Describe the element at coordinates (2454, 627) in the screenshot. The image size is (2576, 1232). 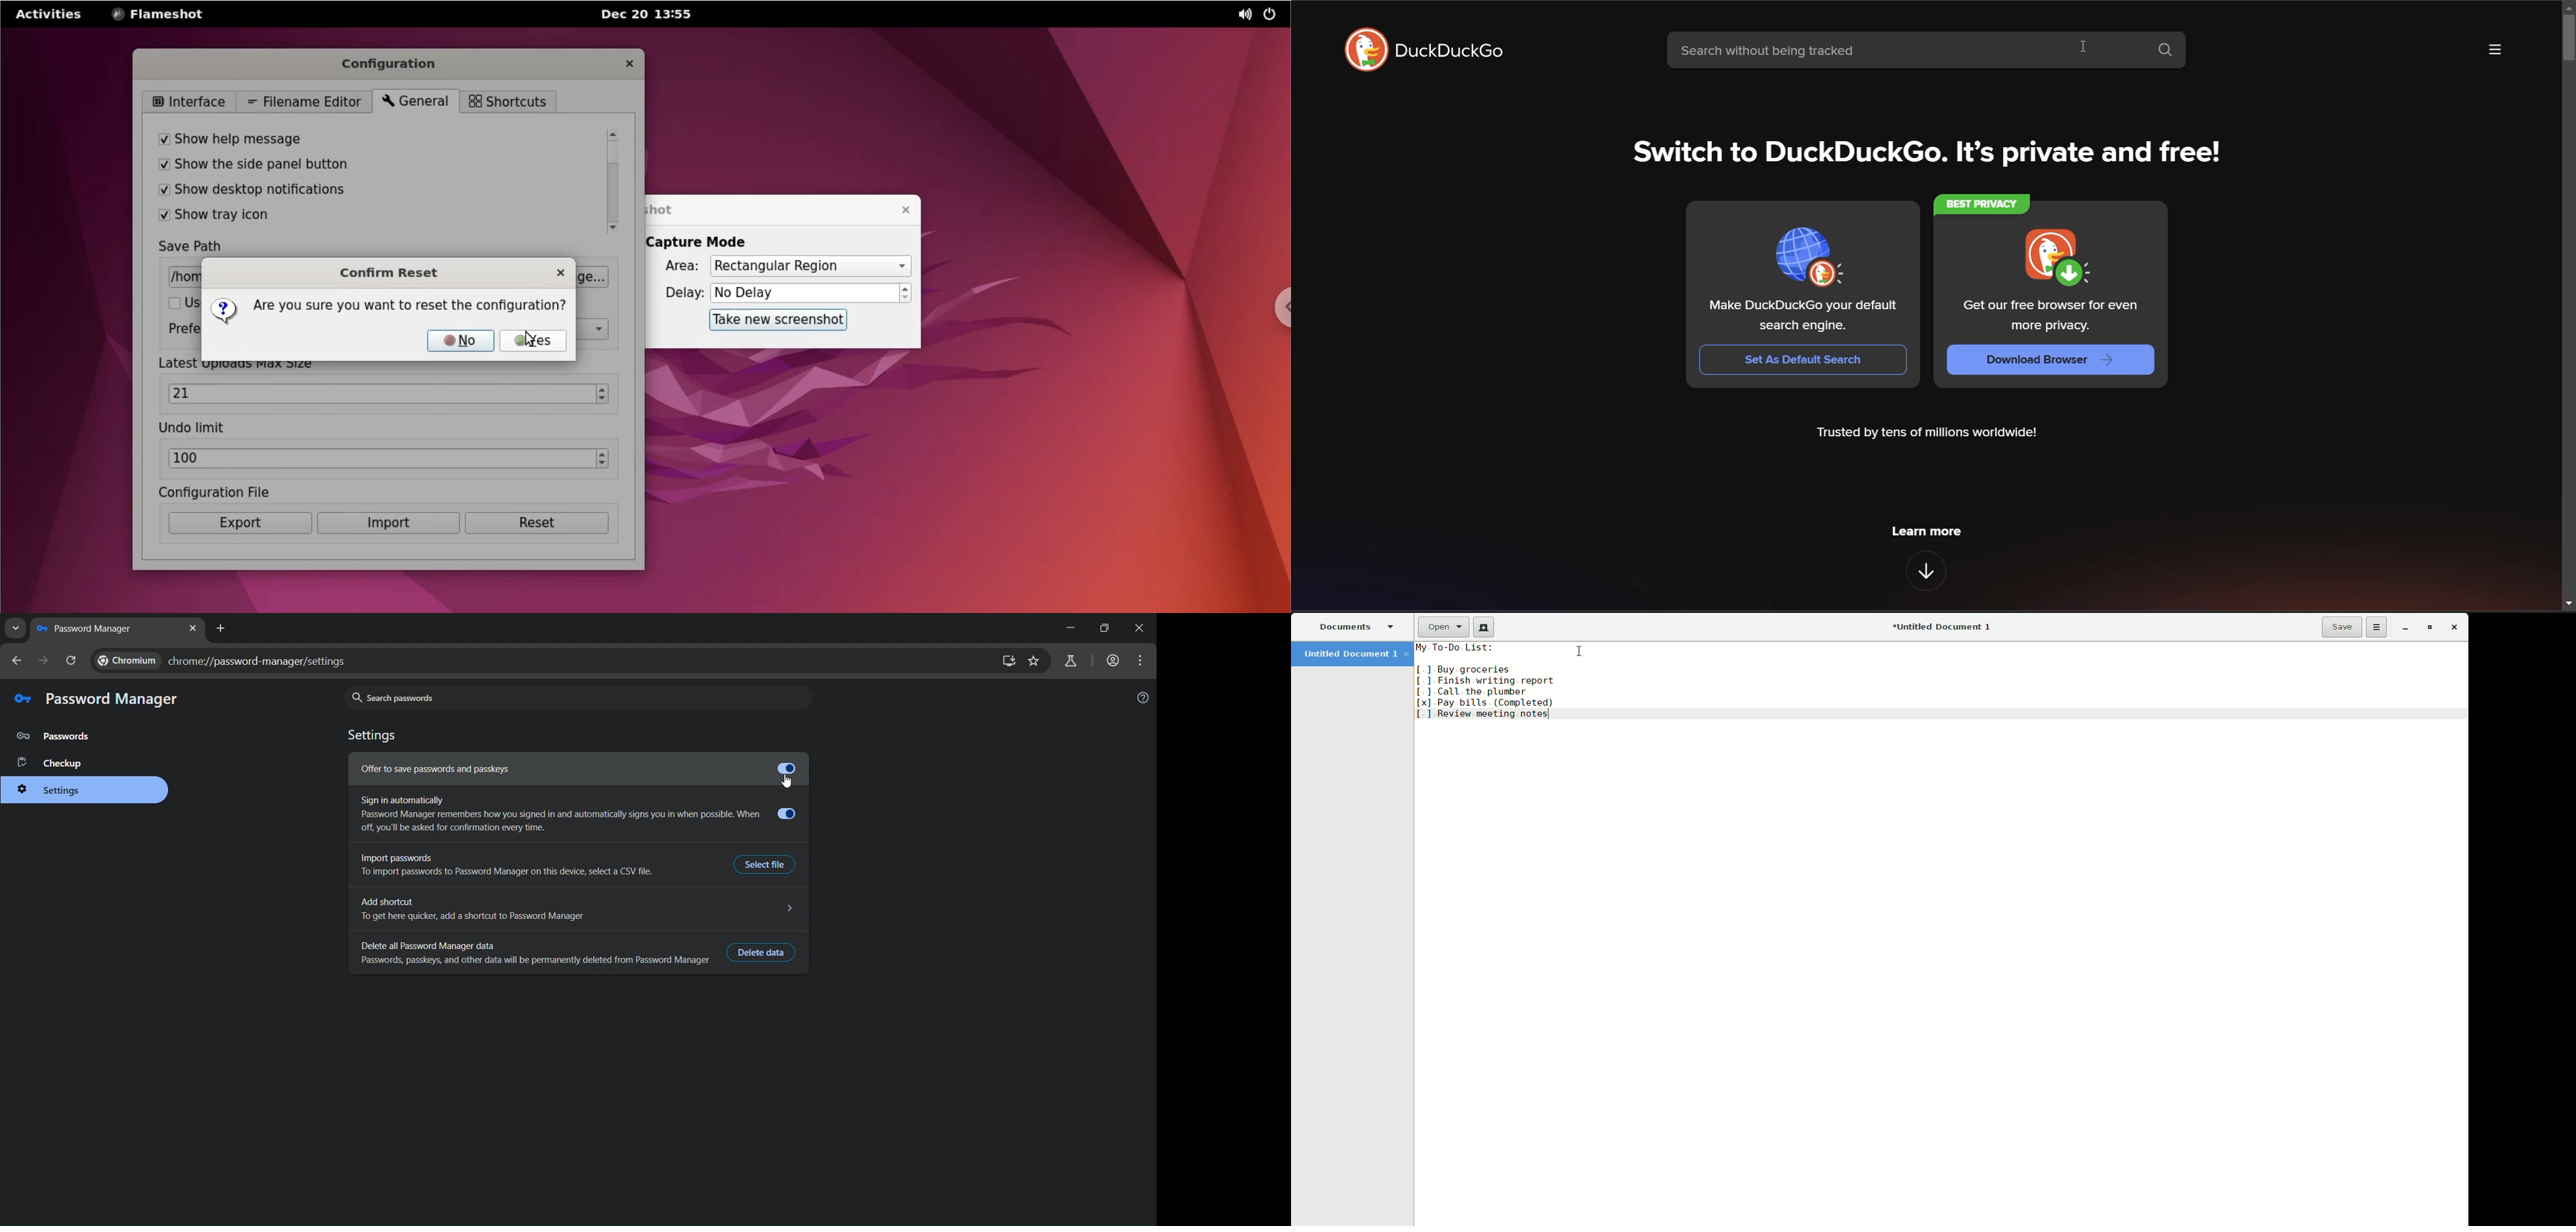
I see `Close` at that location.